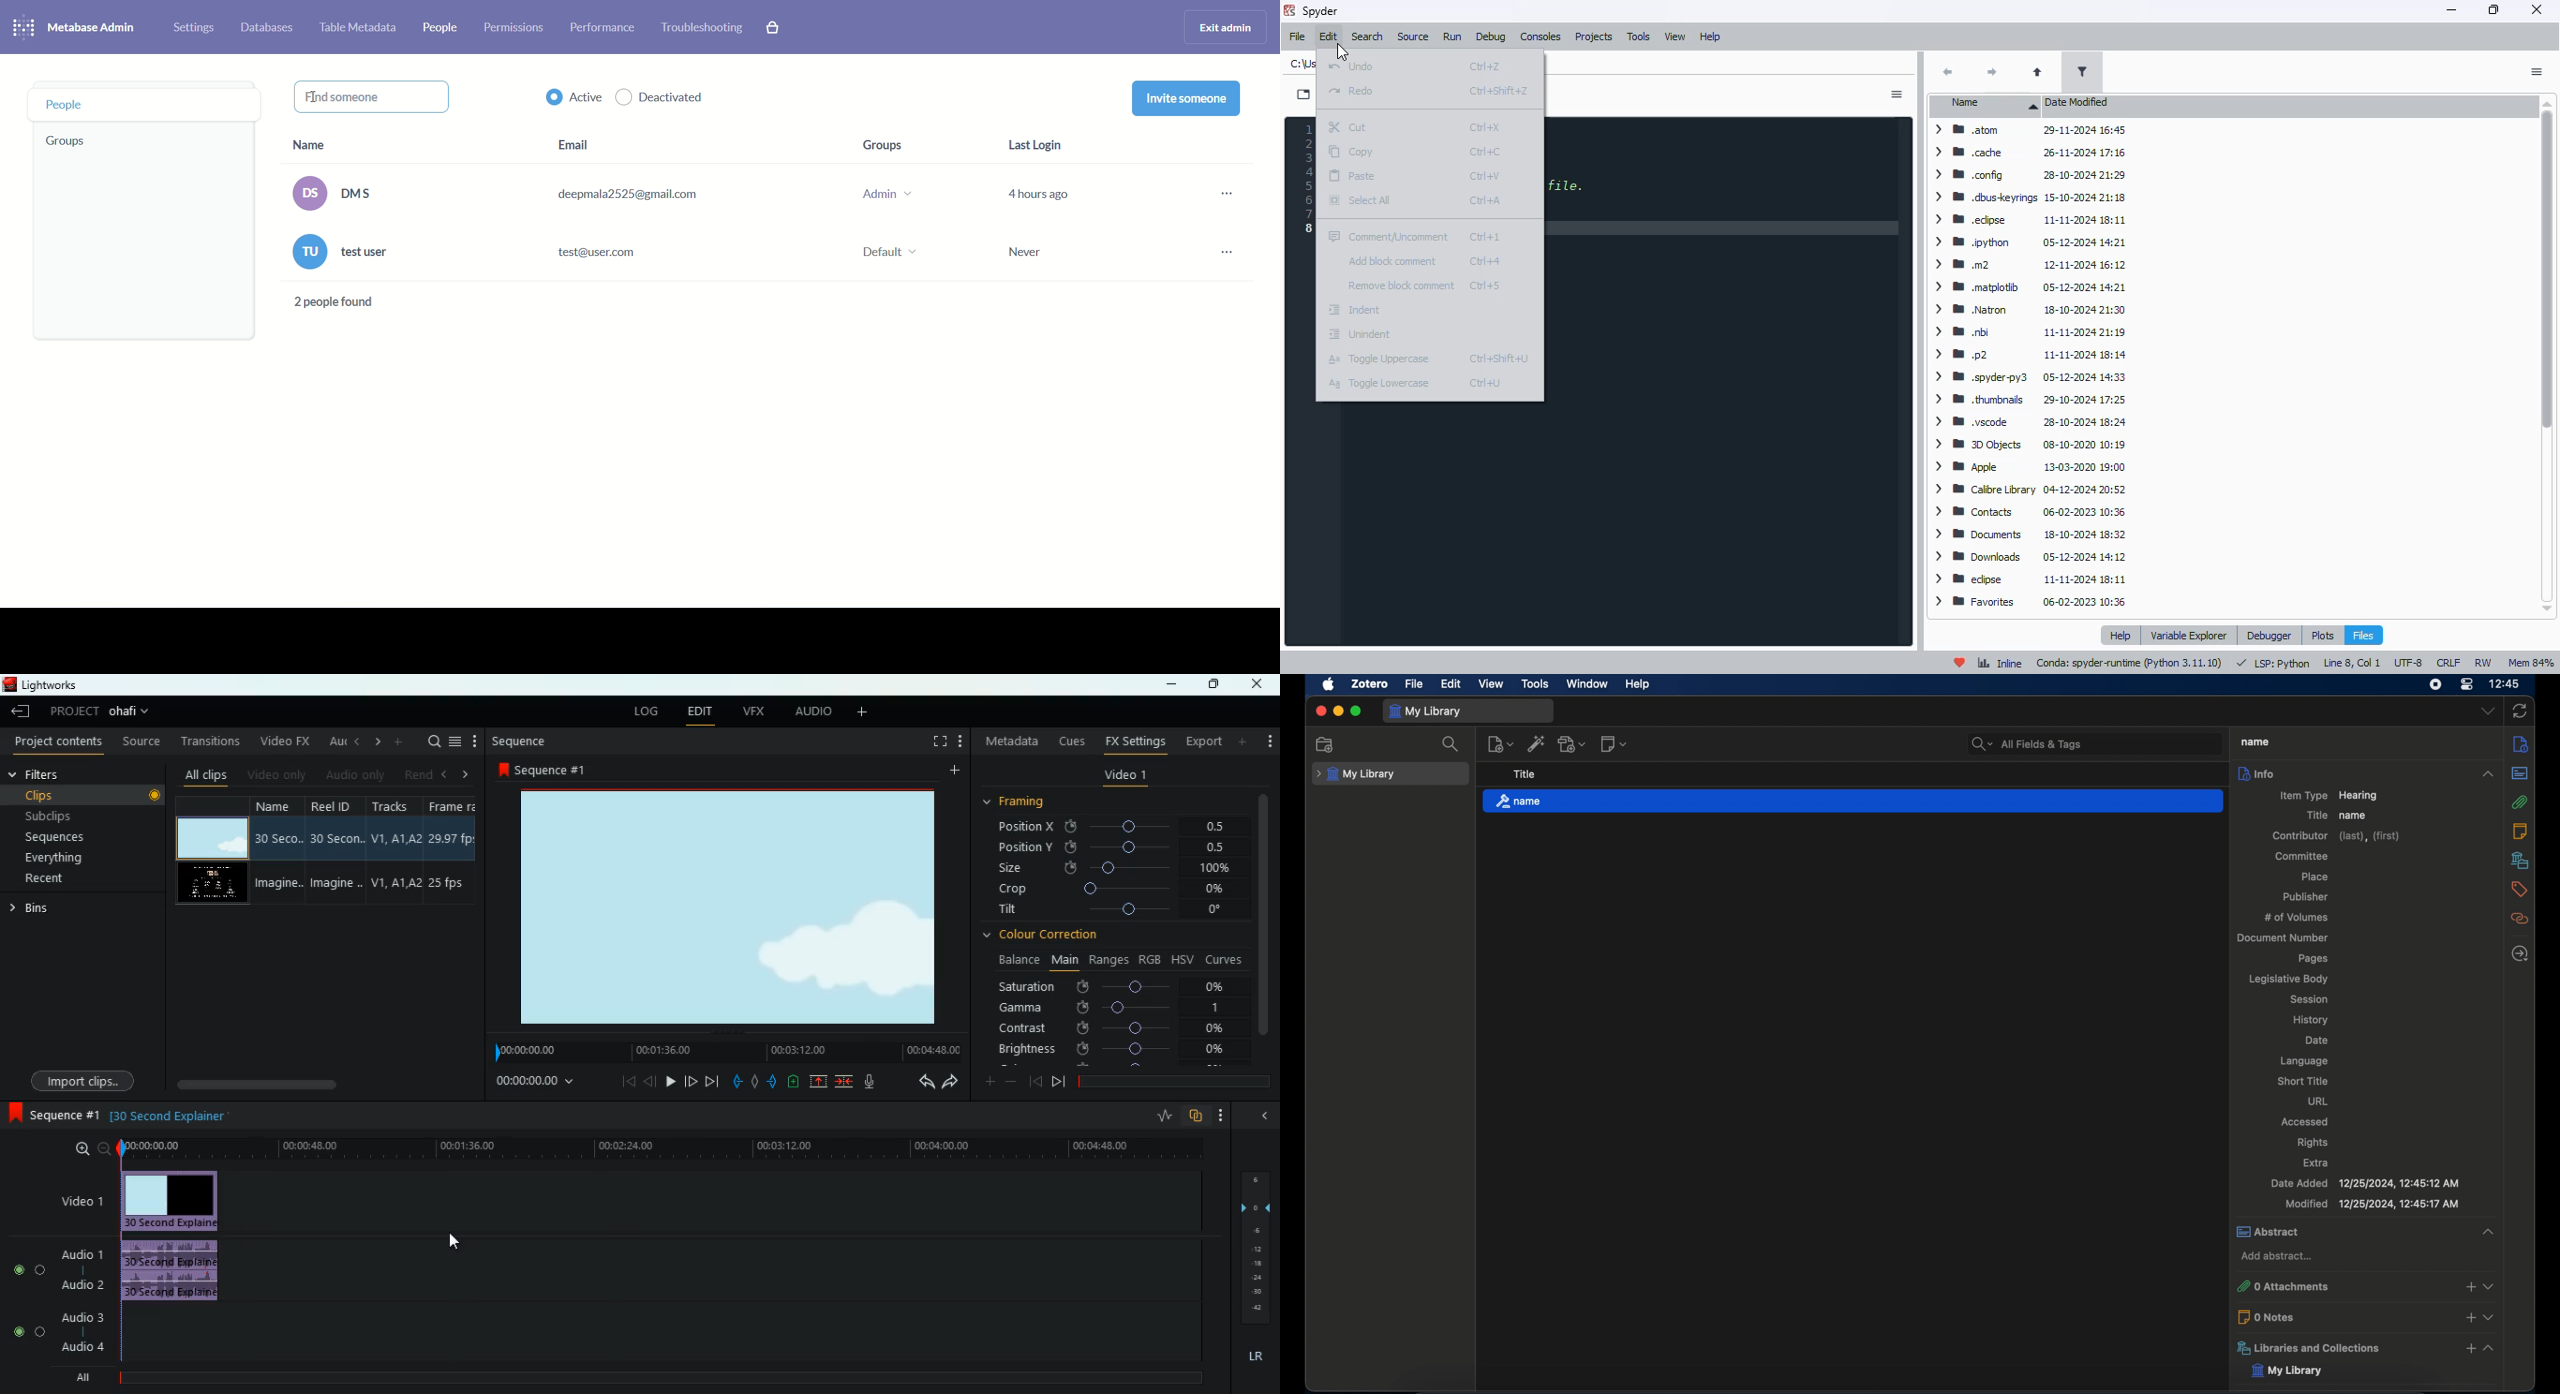  What do you see at coordinates (2505, 683) in the screenshot?
I see `time` at bounding box center [2505, 683].